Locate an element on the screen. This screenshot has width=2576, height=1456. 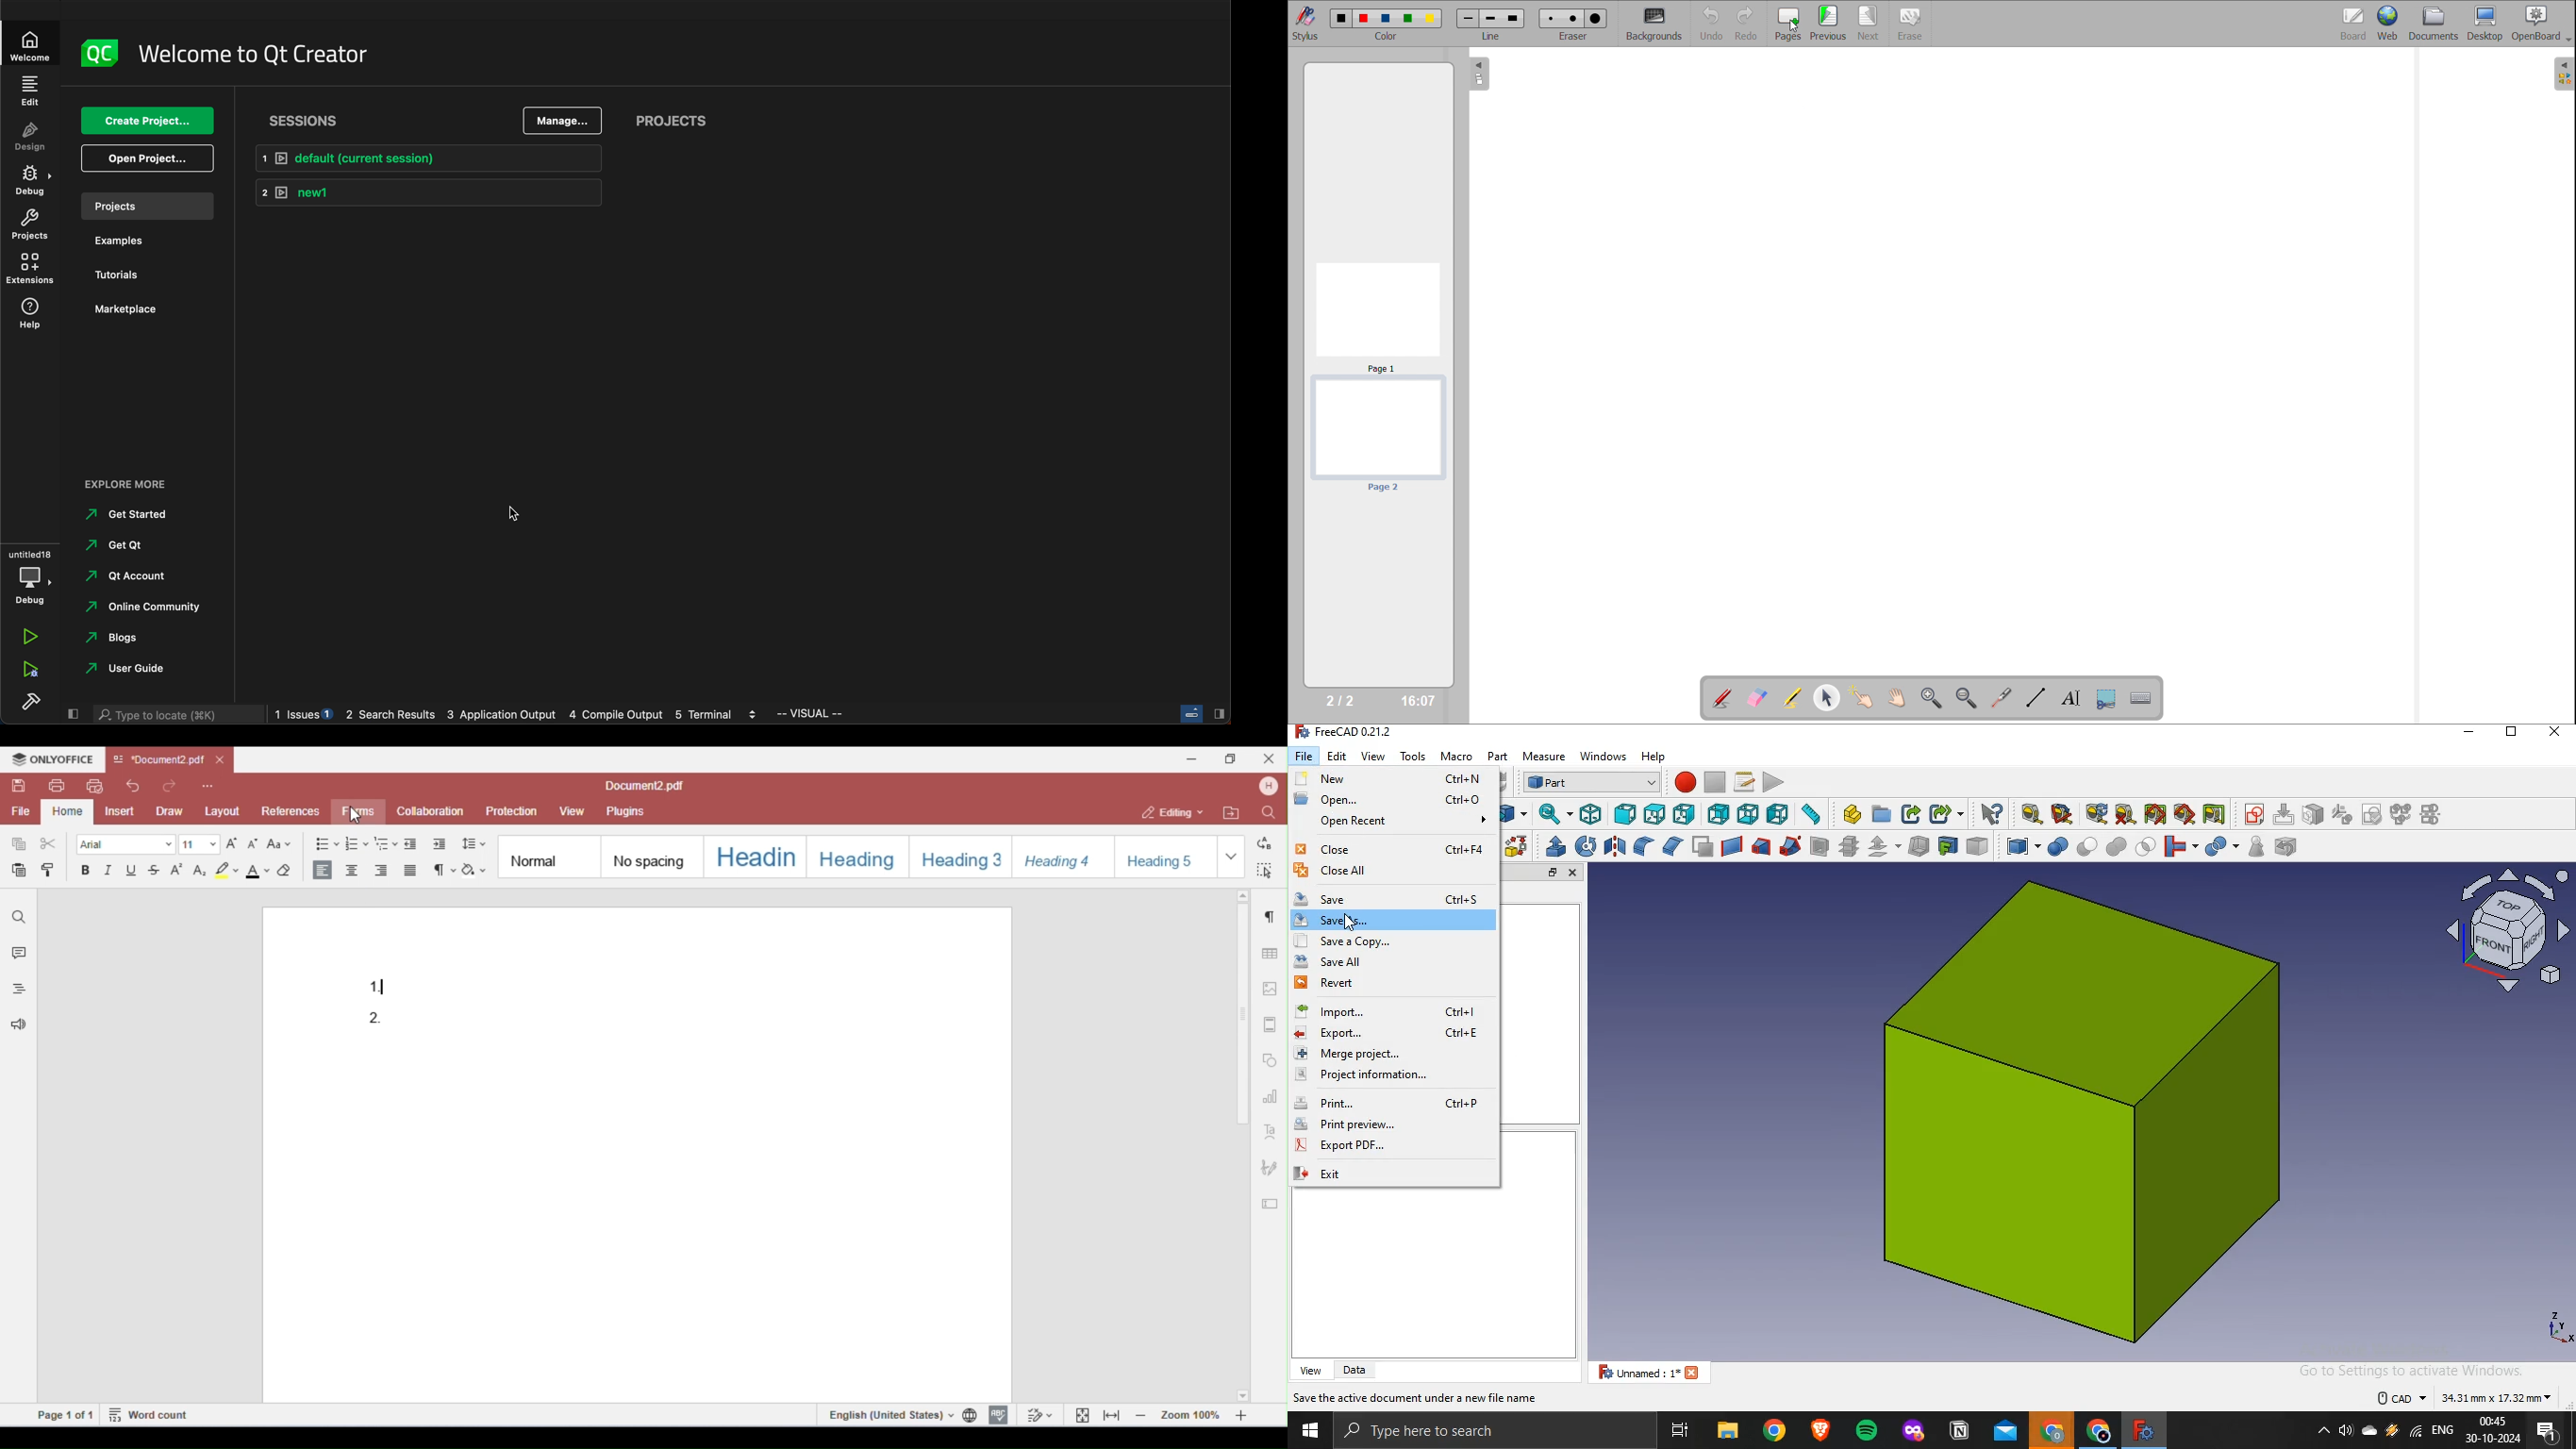
zoom in is located at coordinates (1933, 698).